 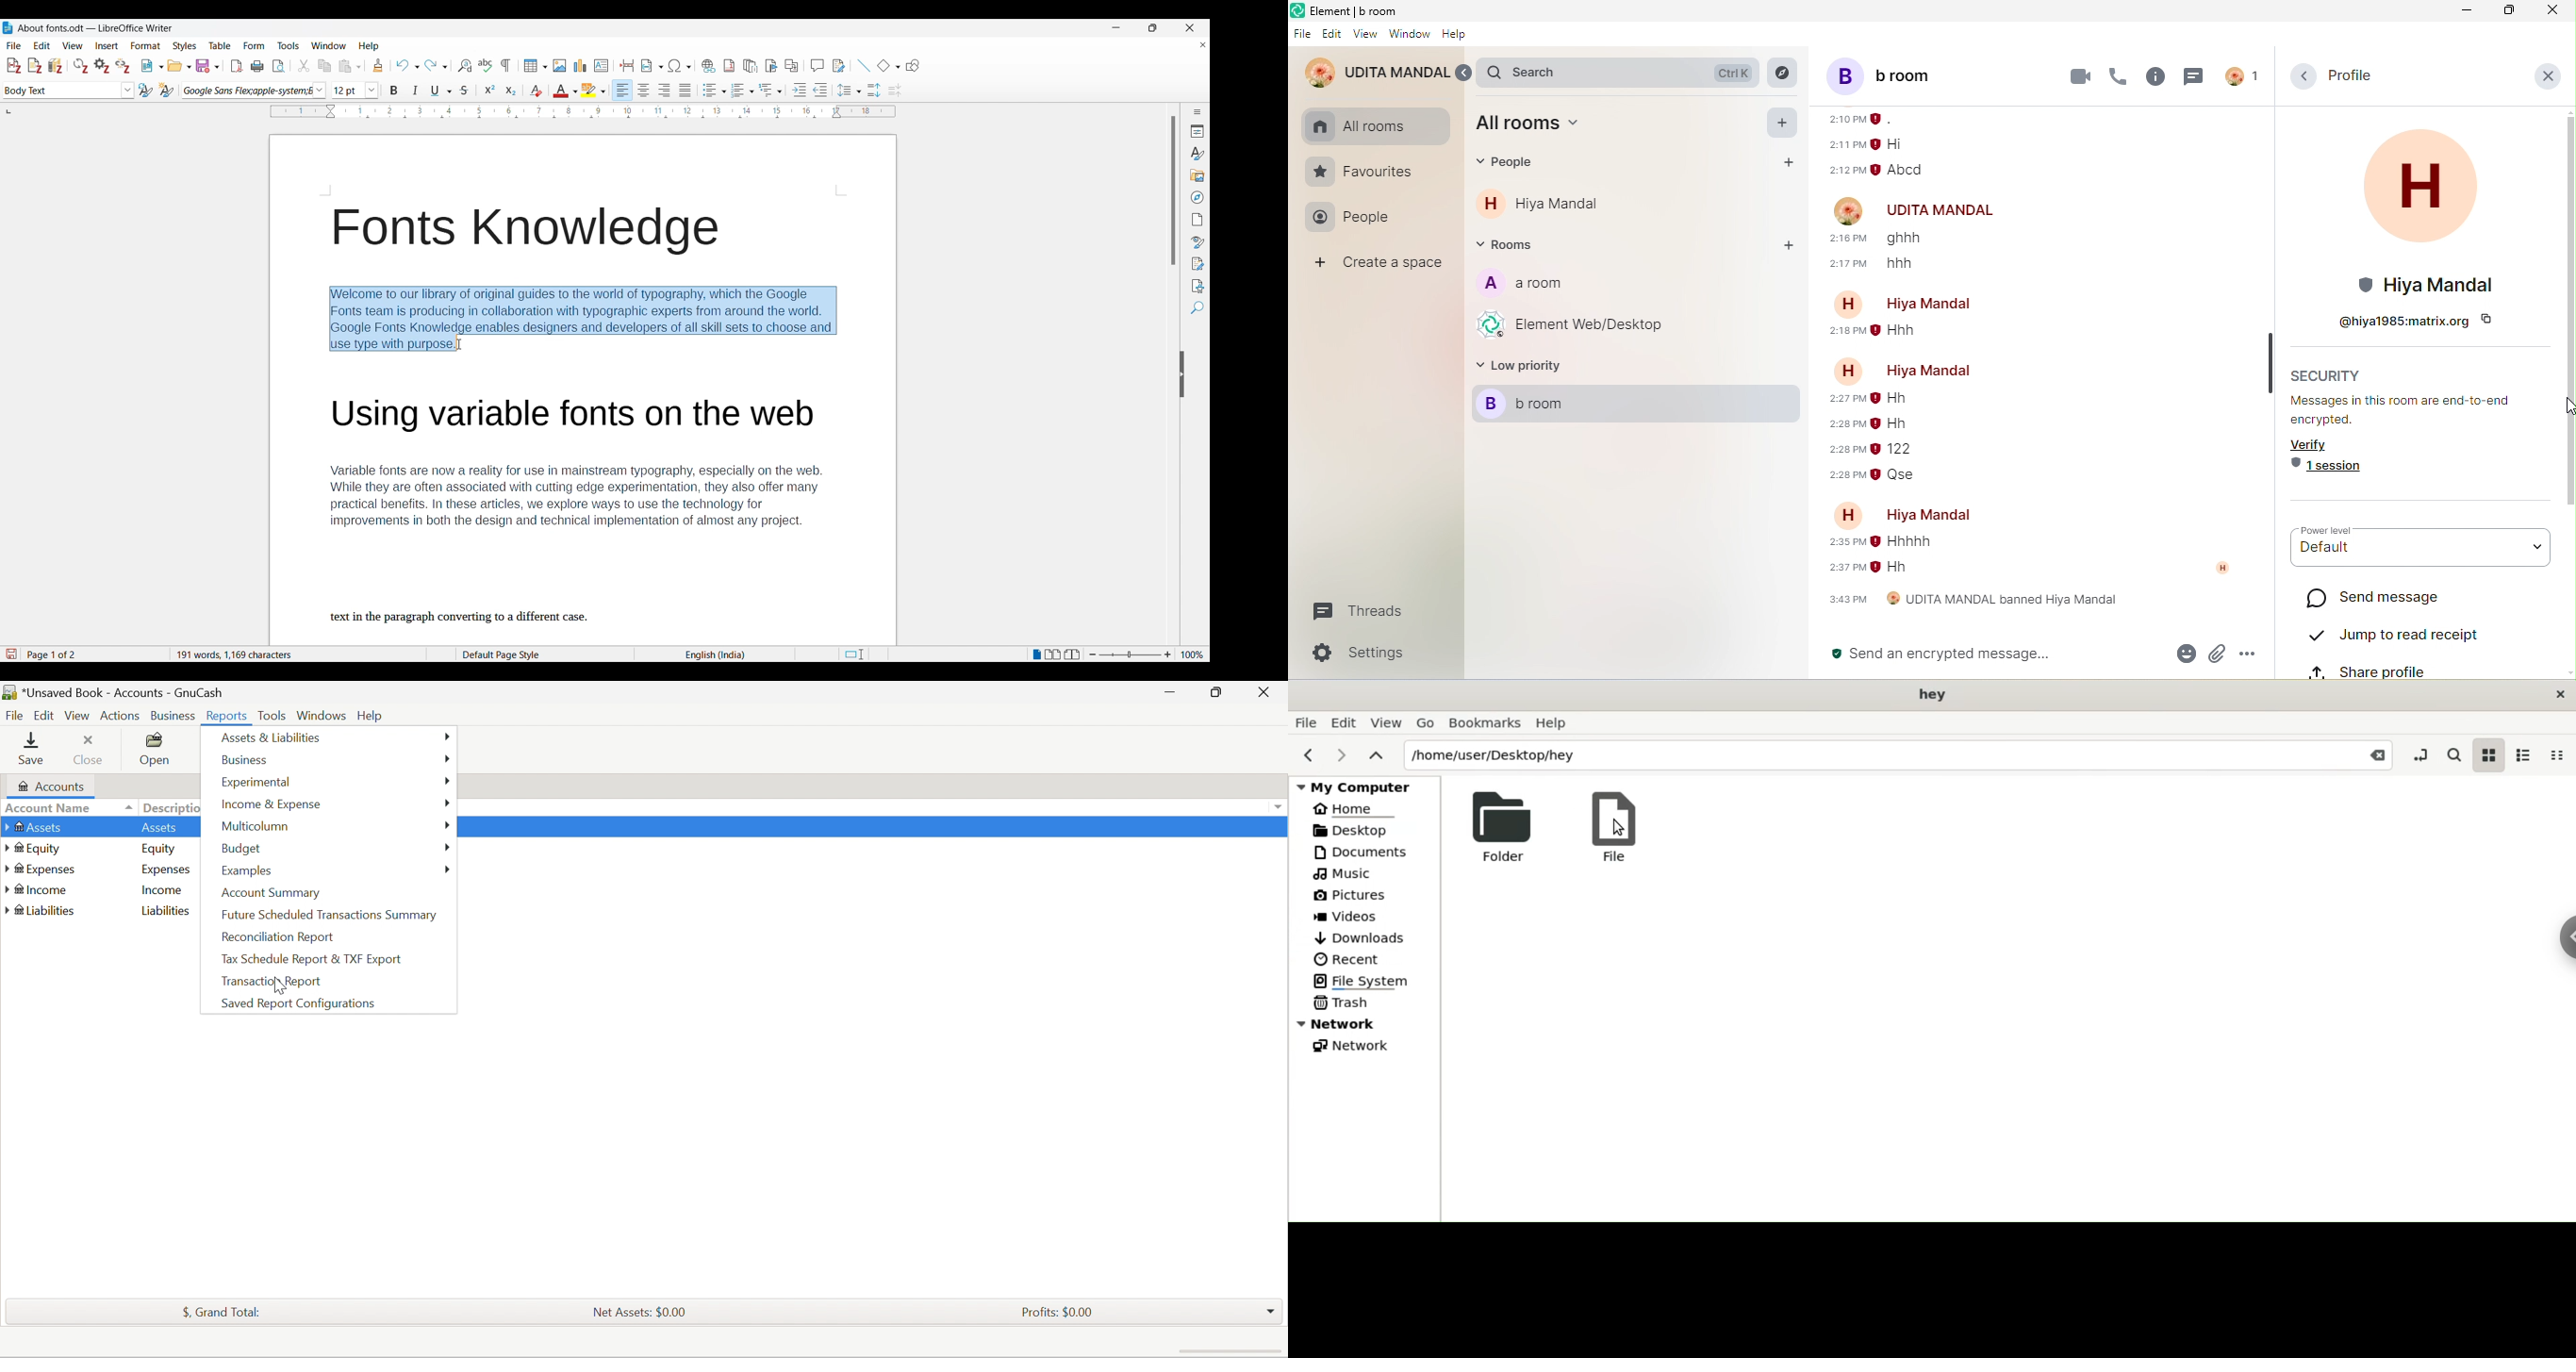 I want to click on security, so click(x=2328, y=373).